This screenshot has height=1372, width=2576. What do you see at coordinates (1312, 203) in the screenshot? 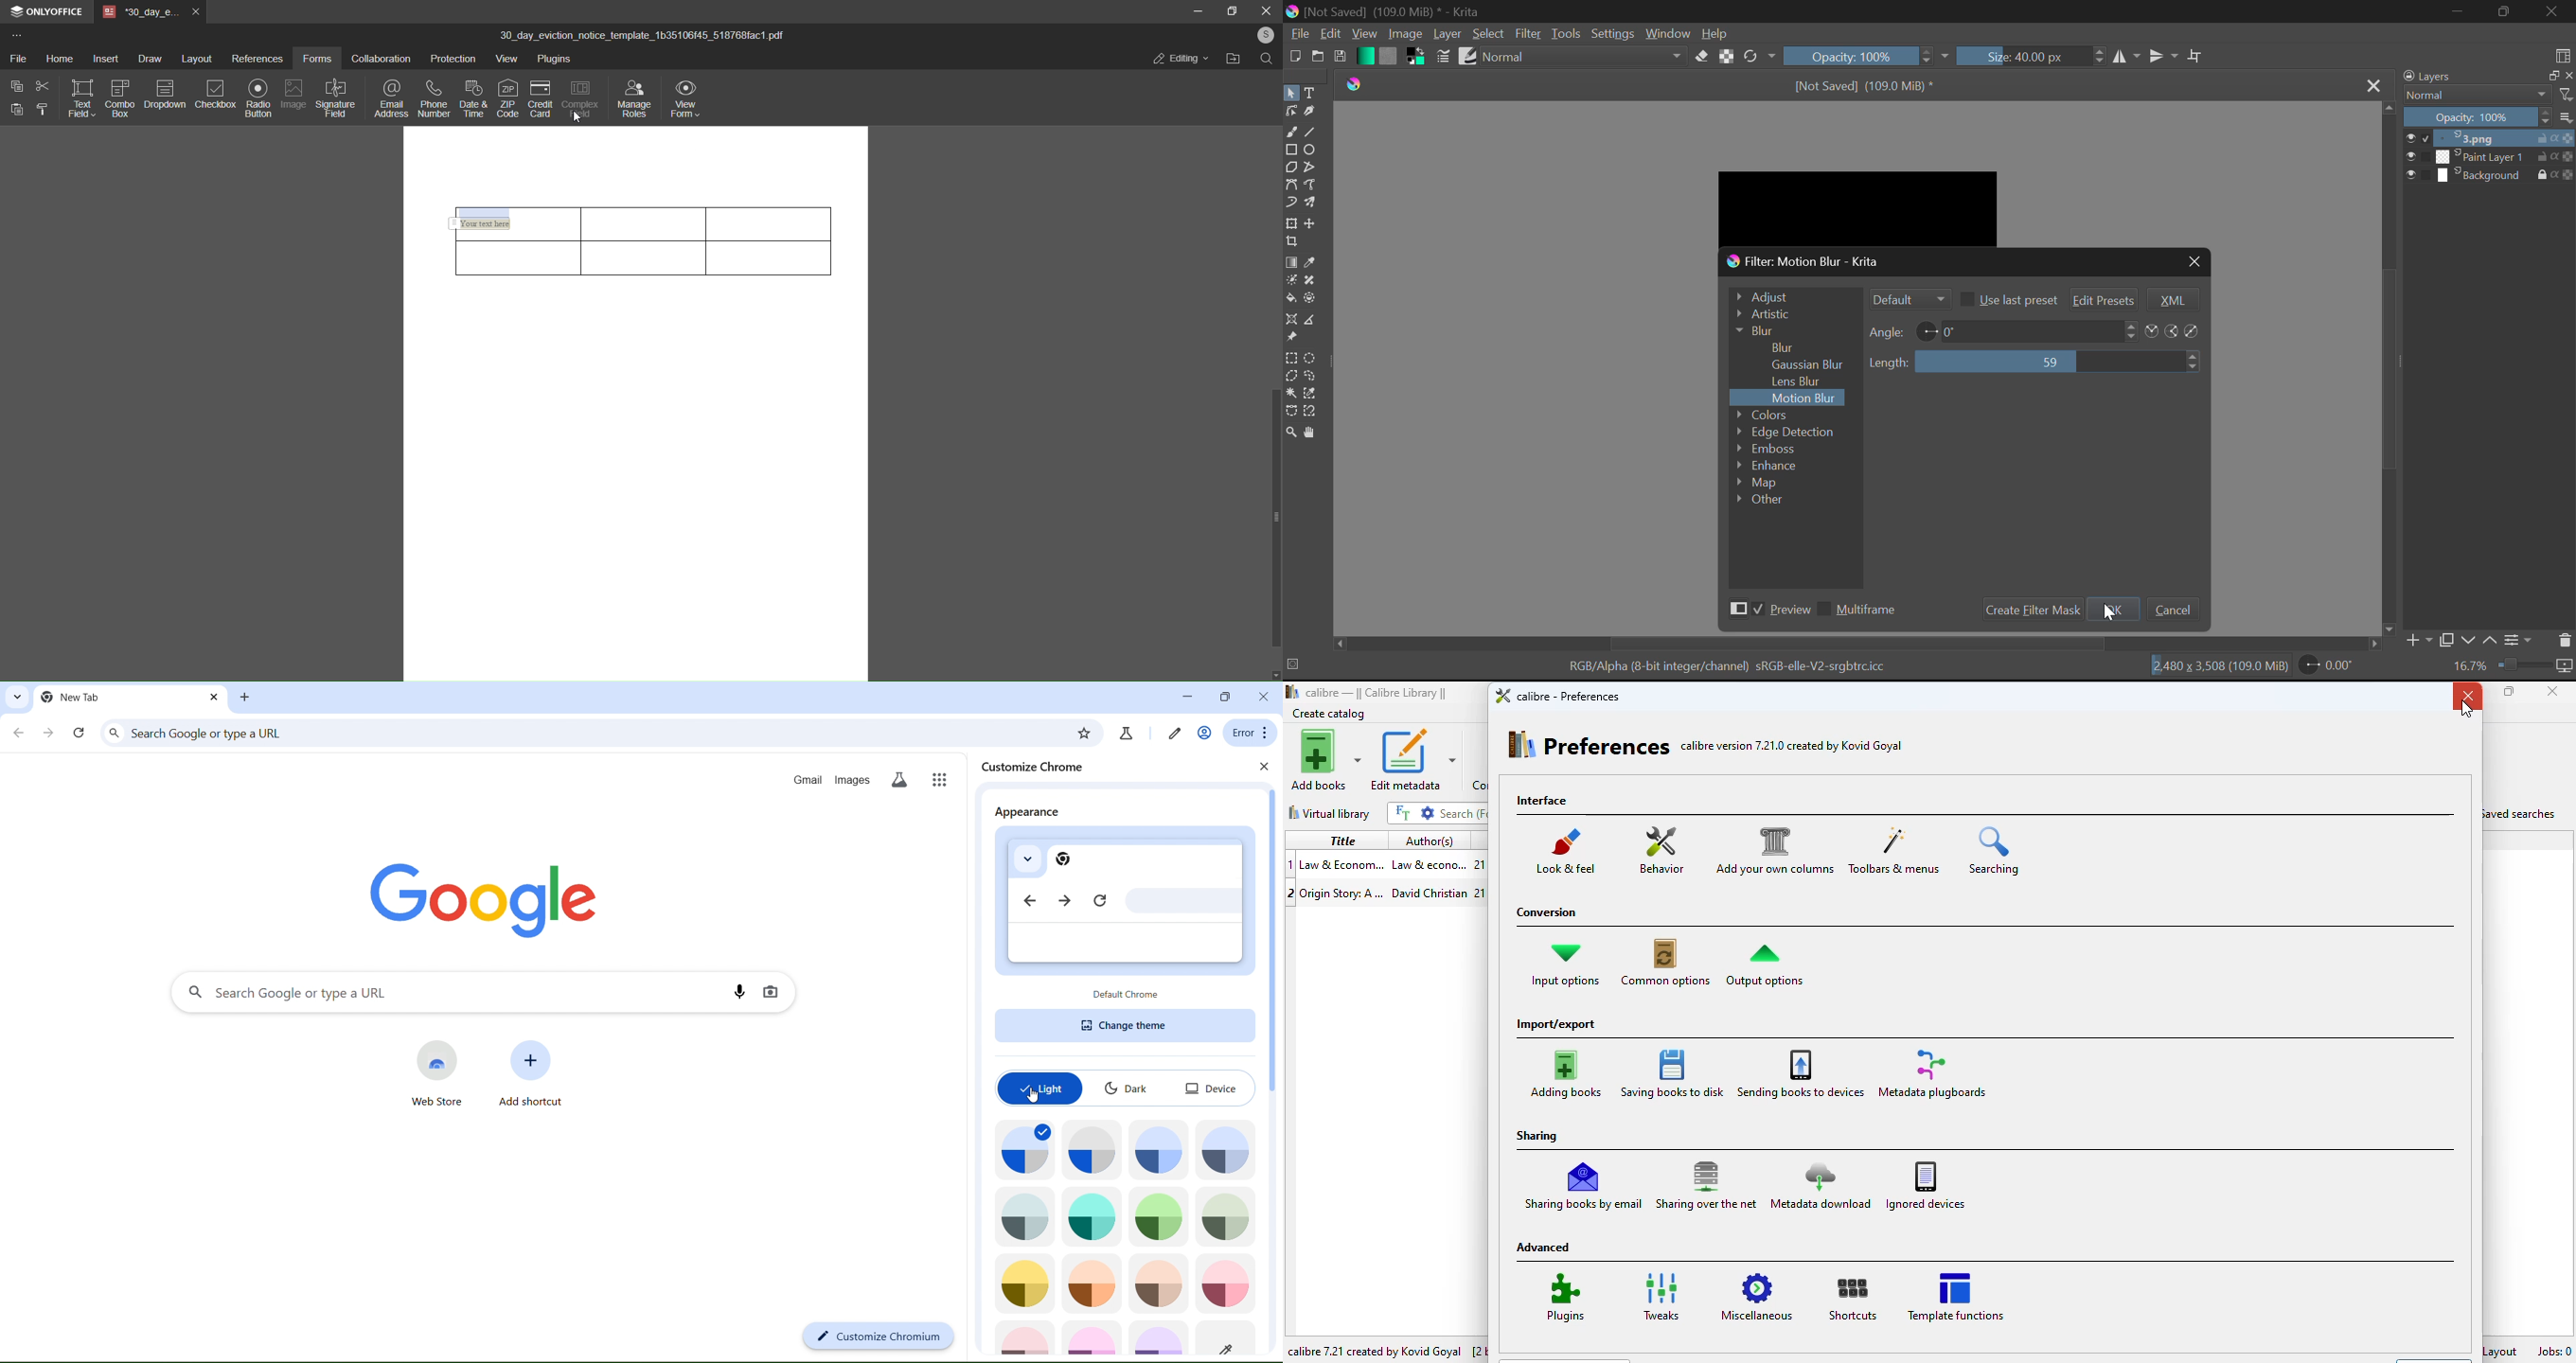
I see `Multibrush` at bounding box center [1312, 203].